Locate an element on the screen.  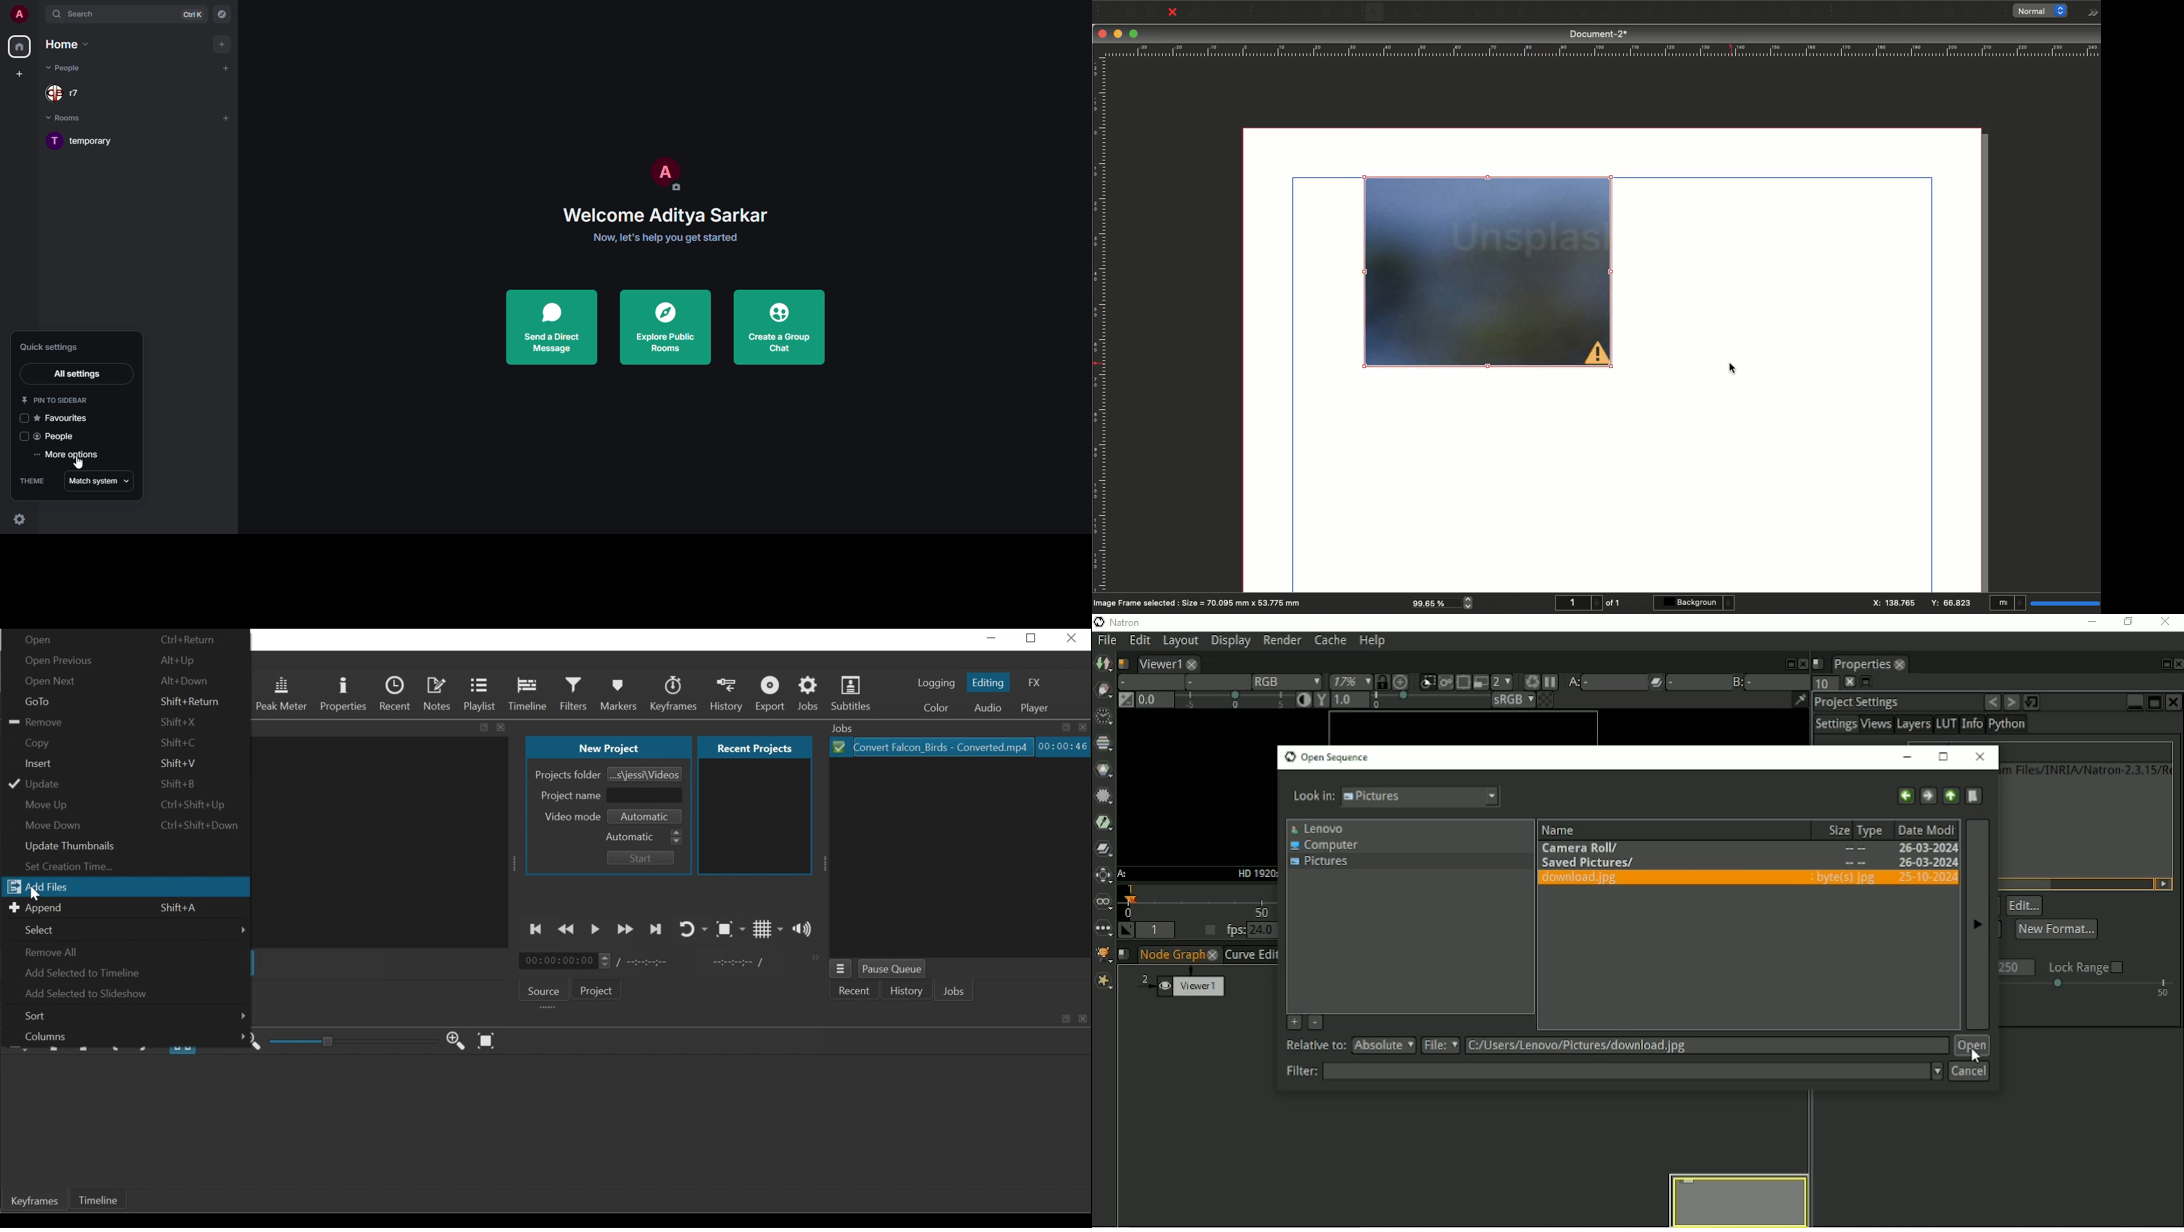
all settings is located at coordinates (74, 375).